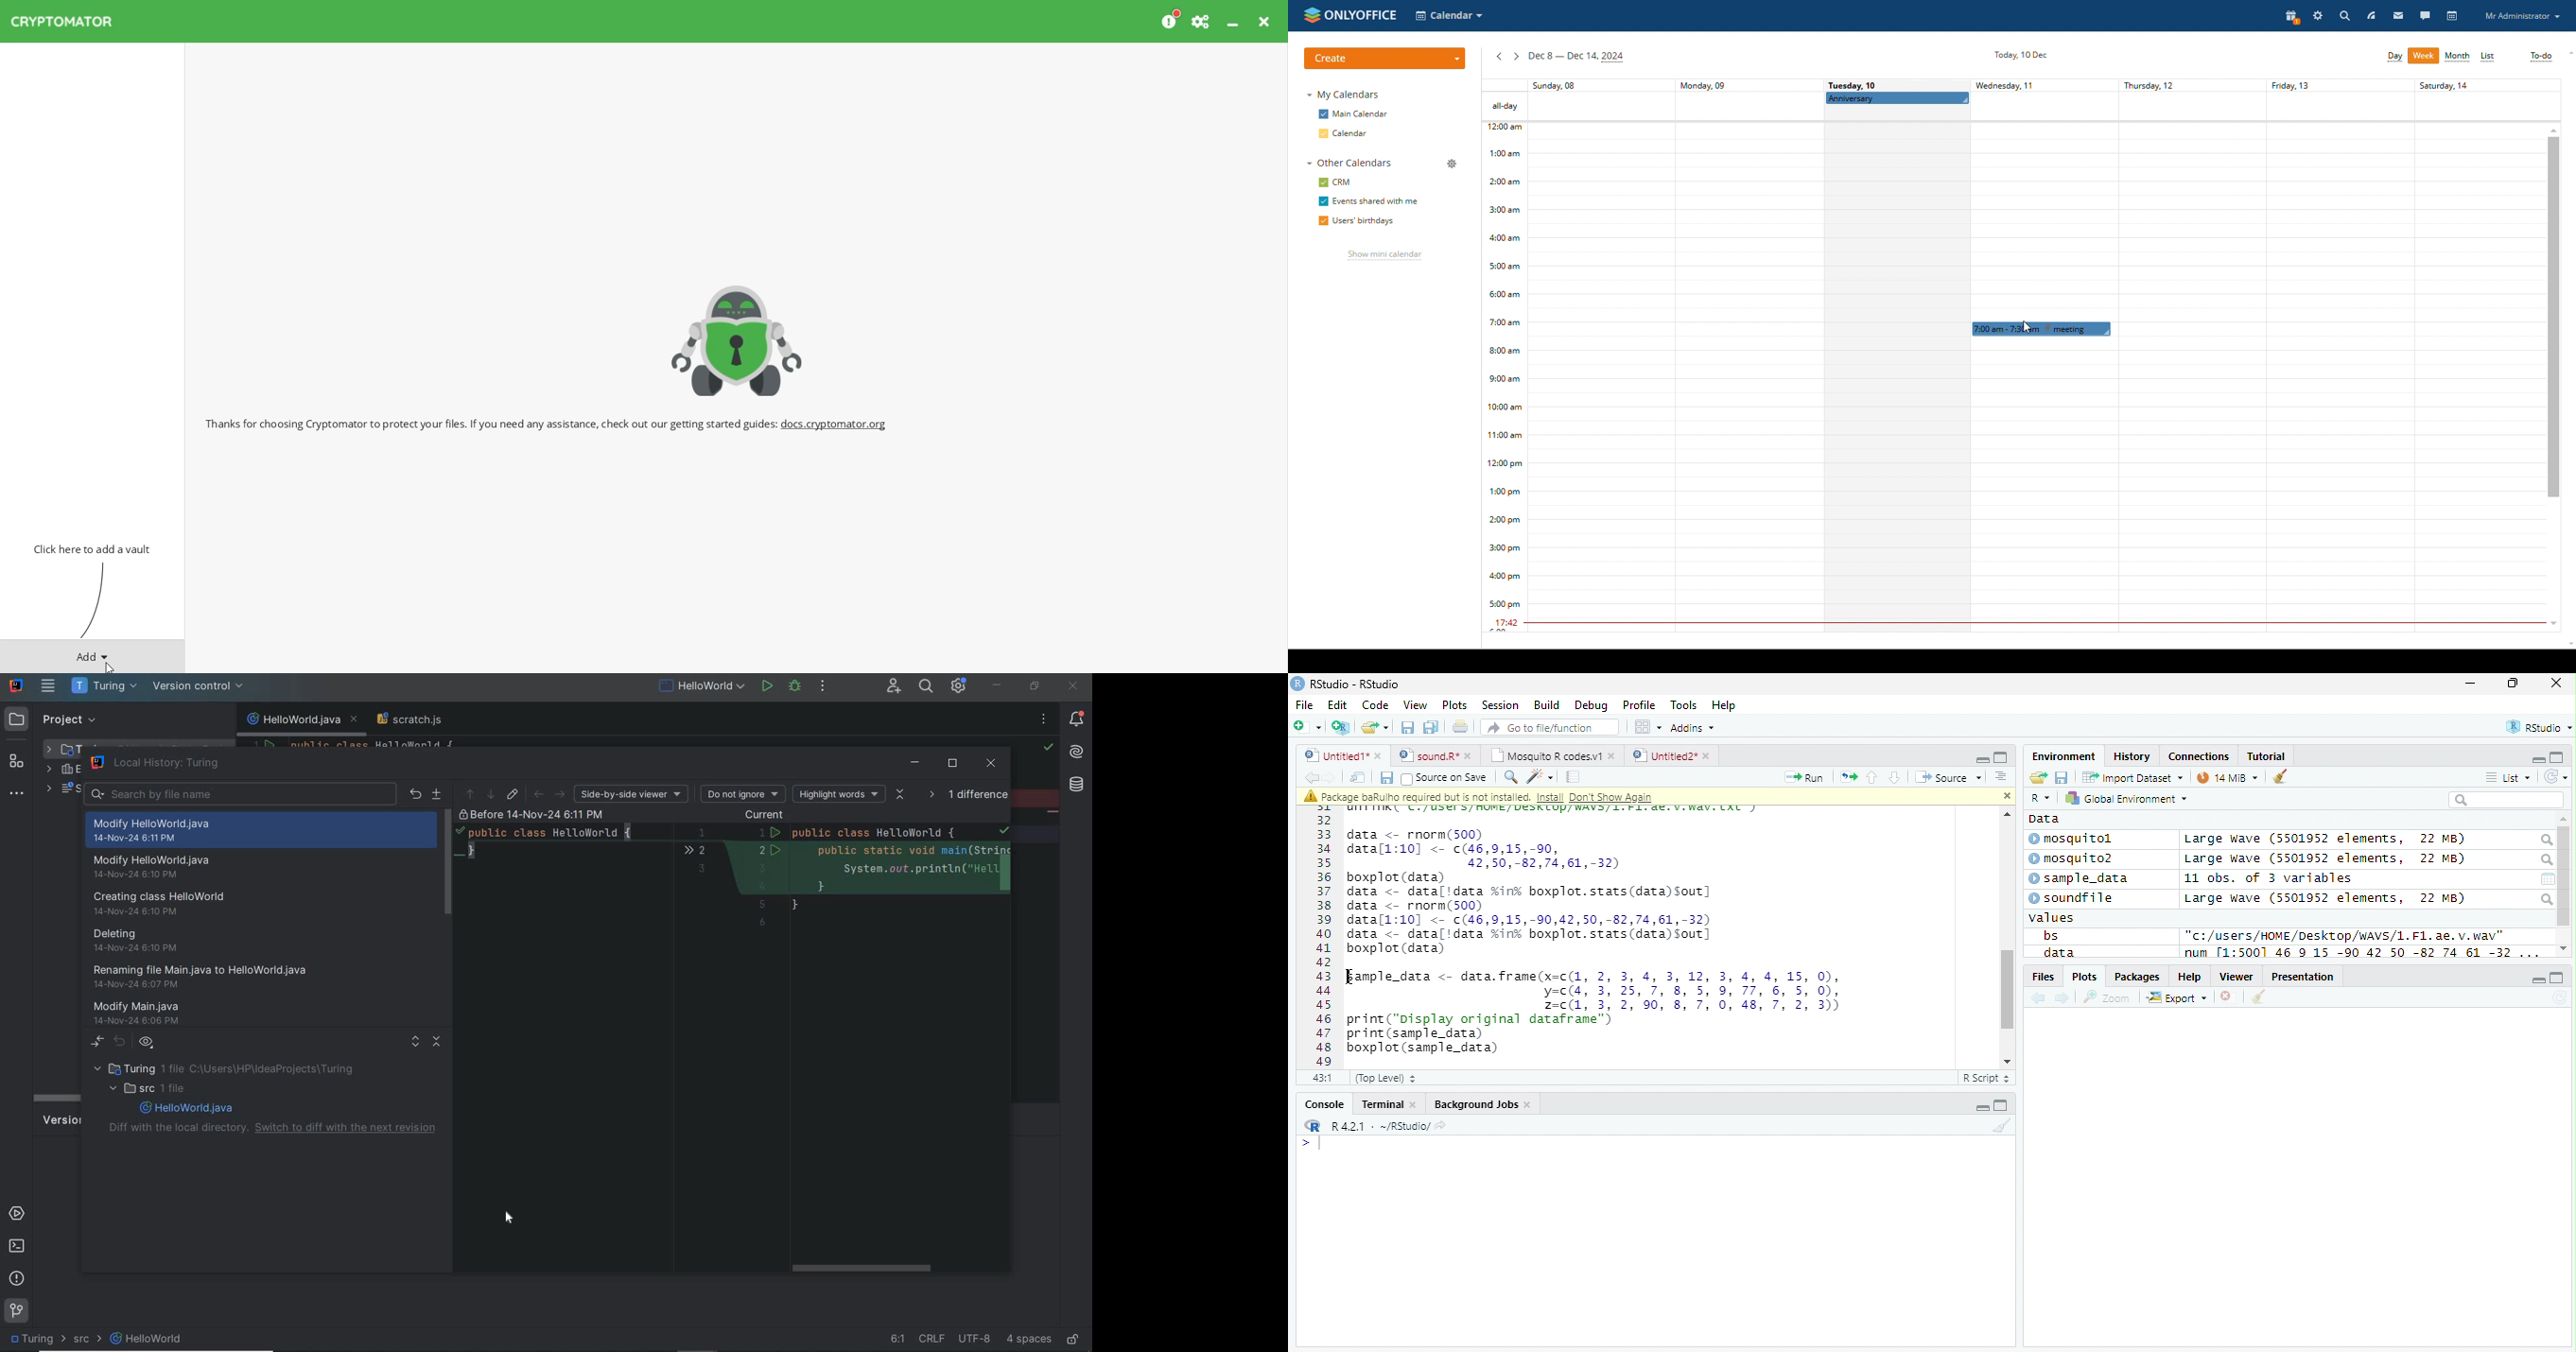 Image resolution: width=2576 pixels, height=1372 pixels. I want to click on Find, so click(1510, 777).